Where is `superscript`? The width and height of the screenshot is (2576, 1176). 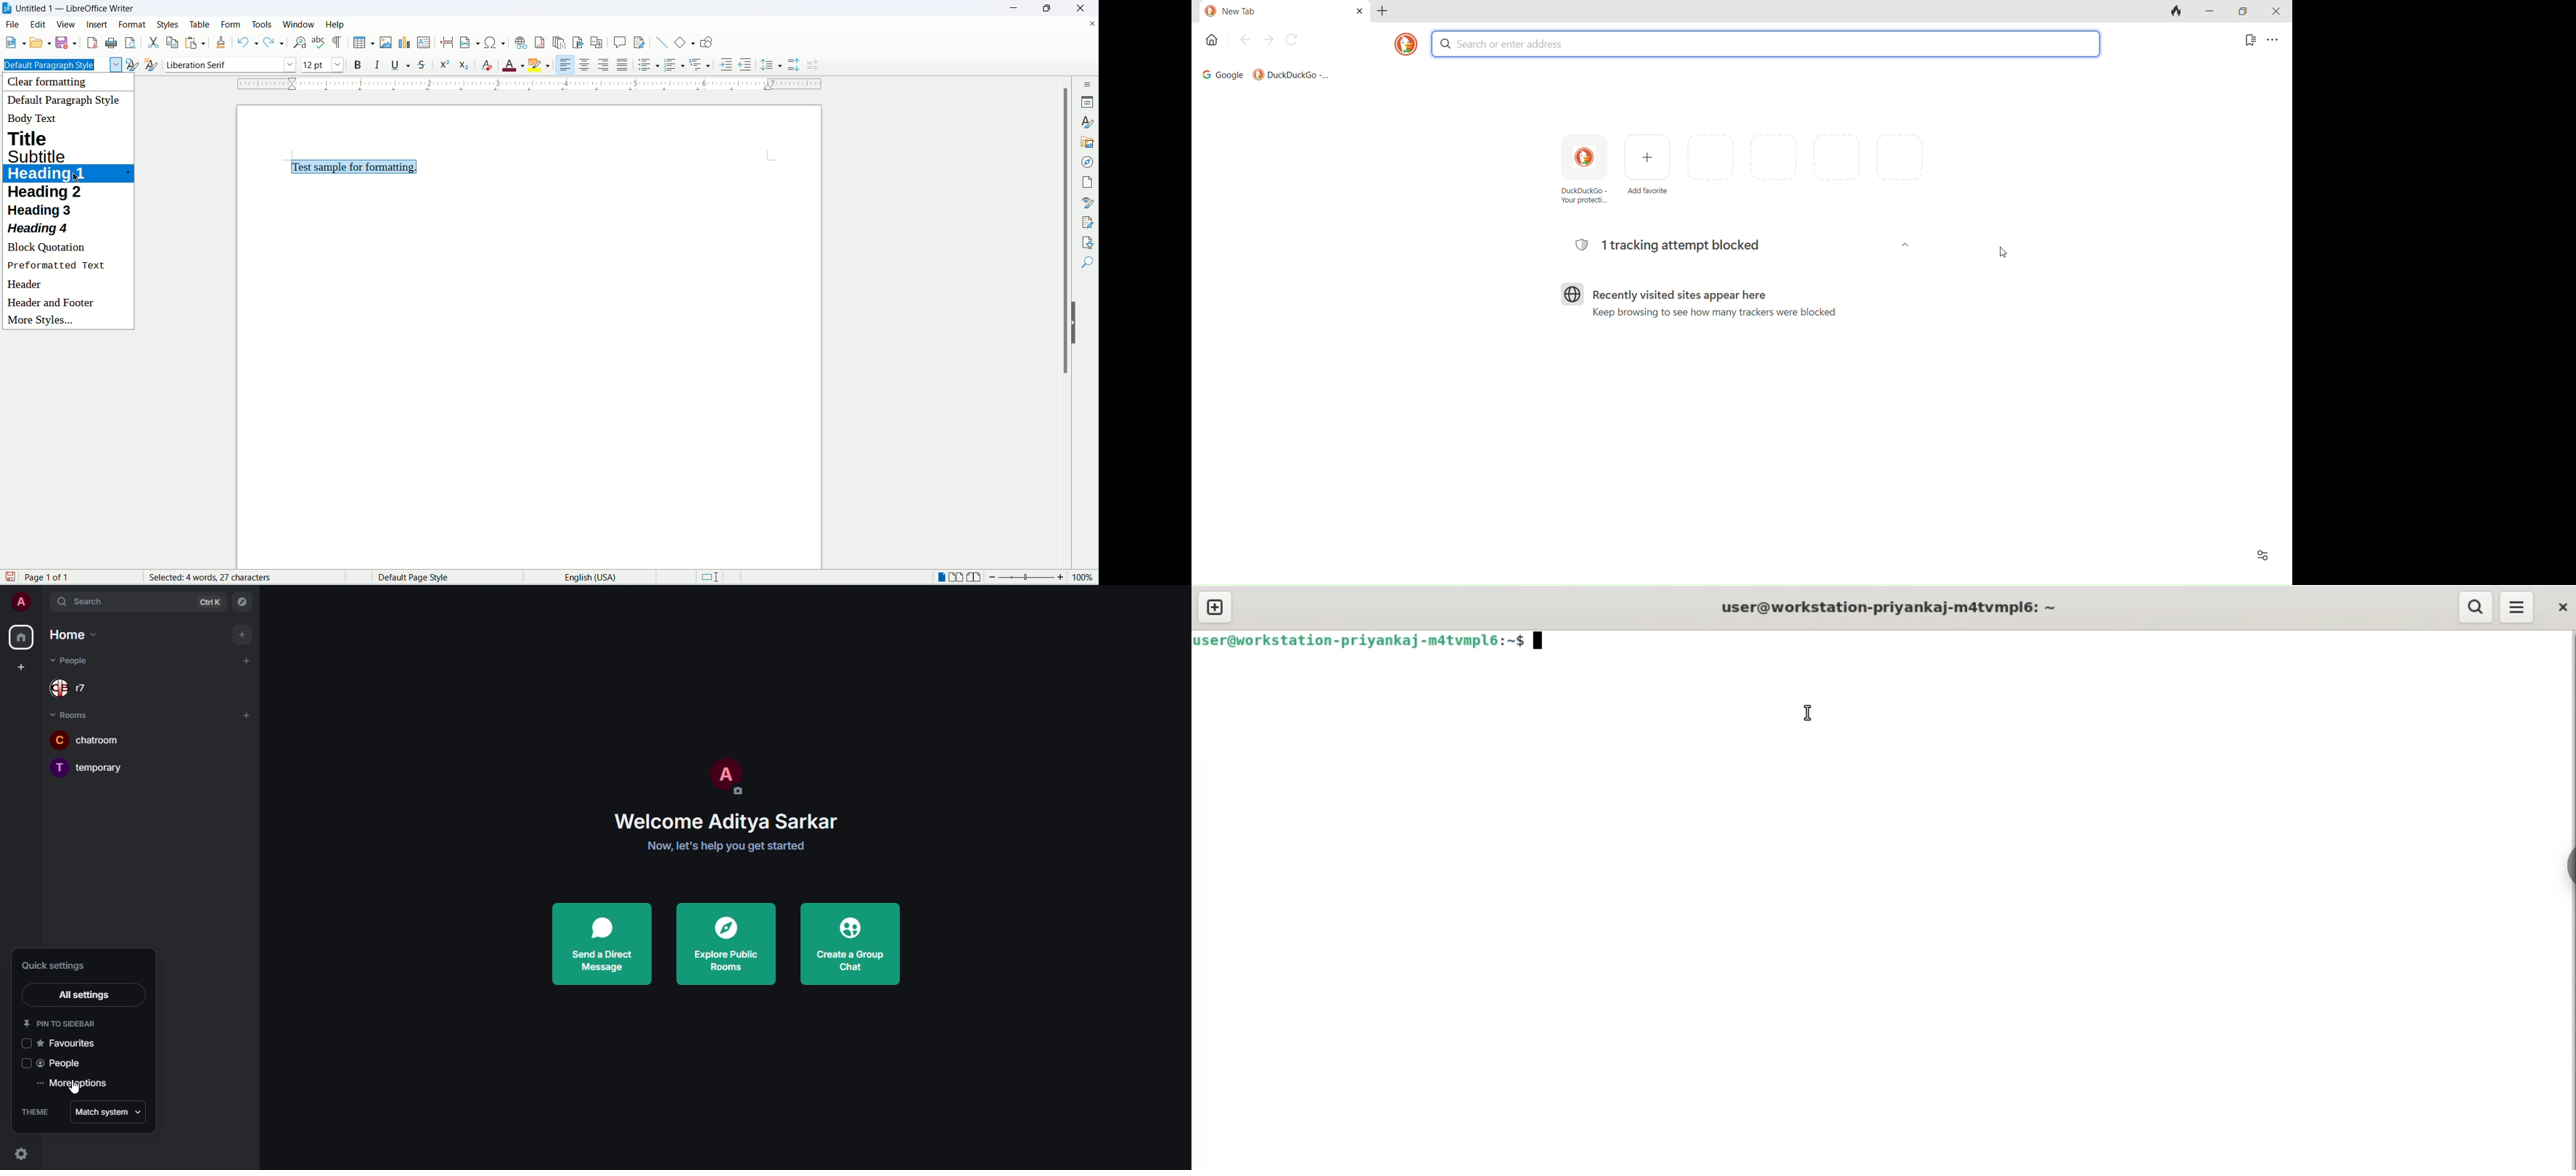 superscript is located at coordinates (445, 65).